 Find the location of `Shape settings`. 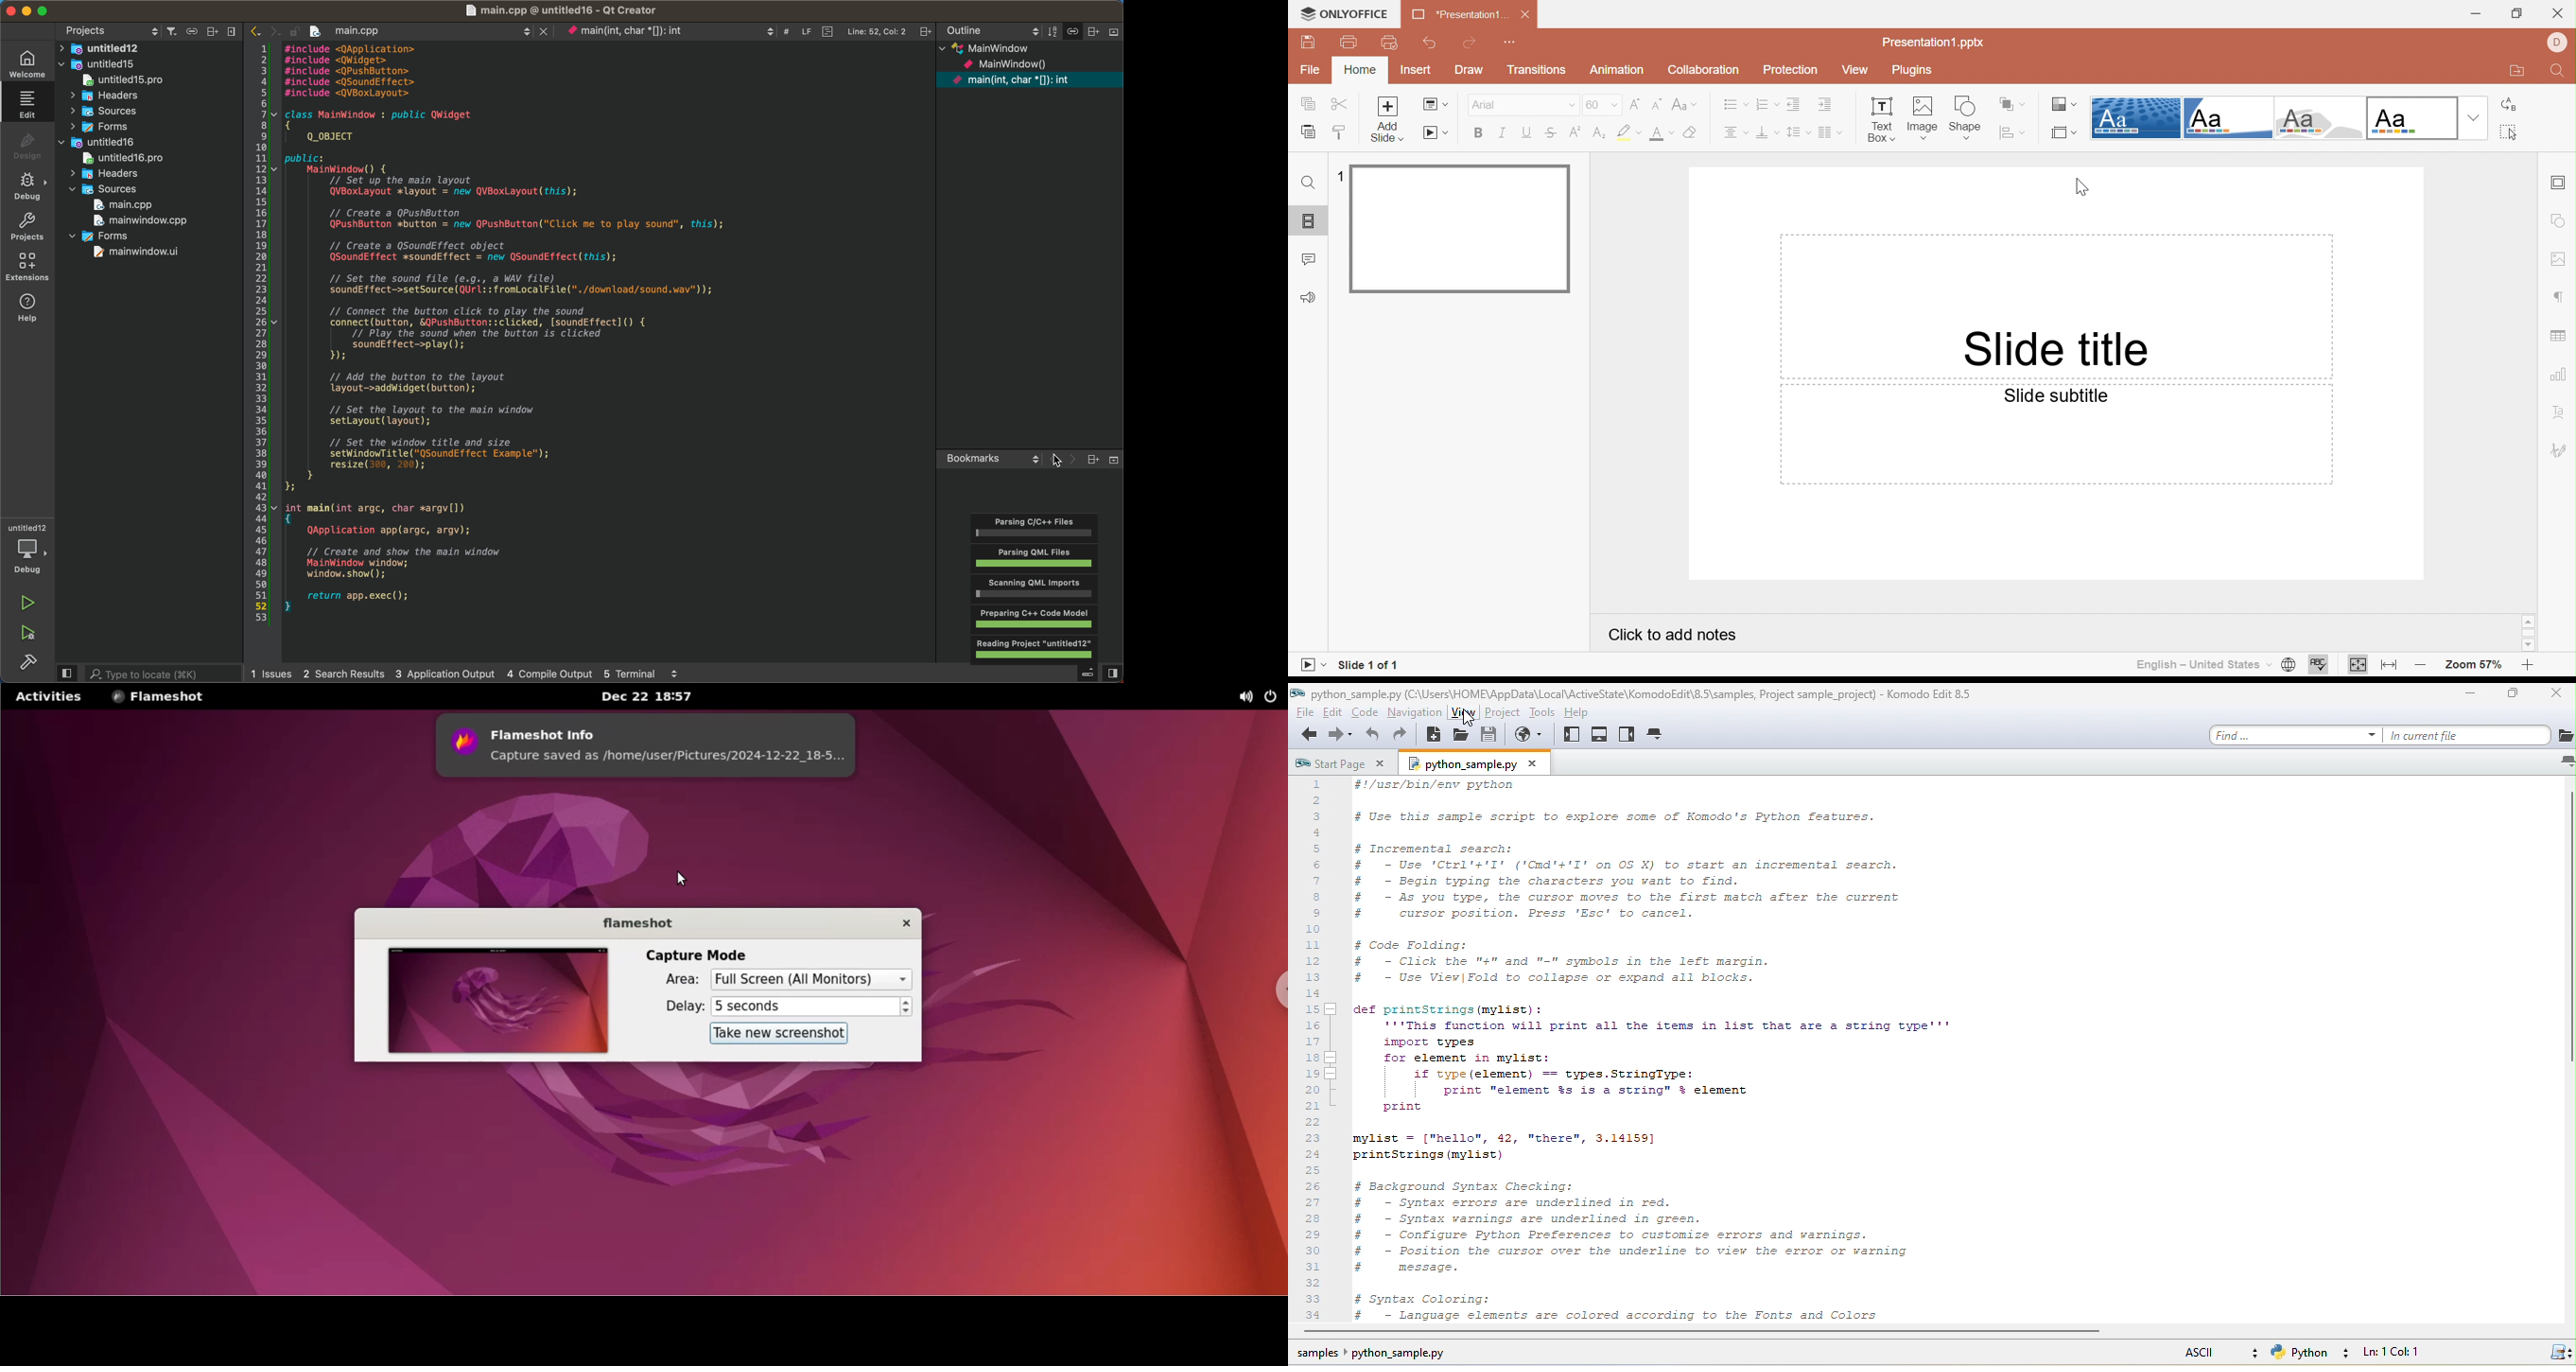

Shape settings is located at coordinates (2561, 222).